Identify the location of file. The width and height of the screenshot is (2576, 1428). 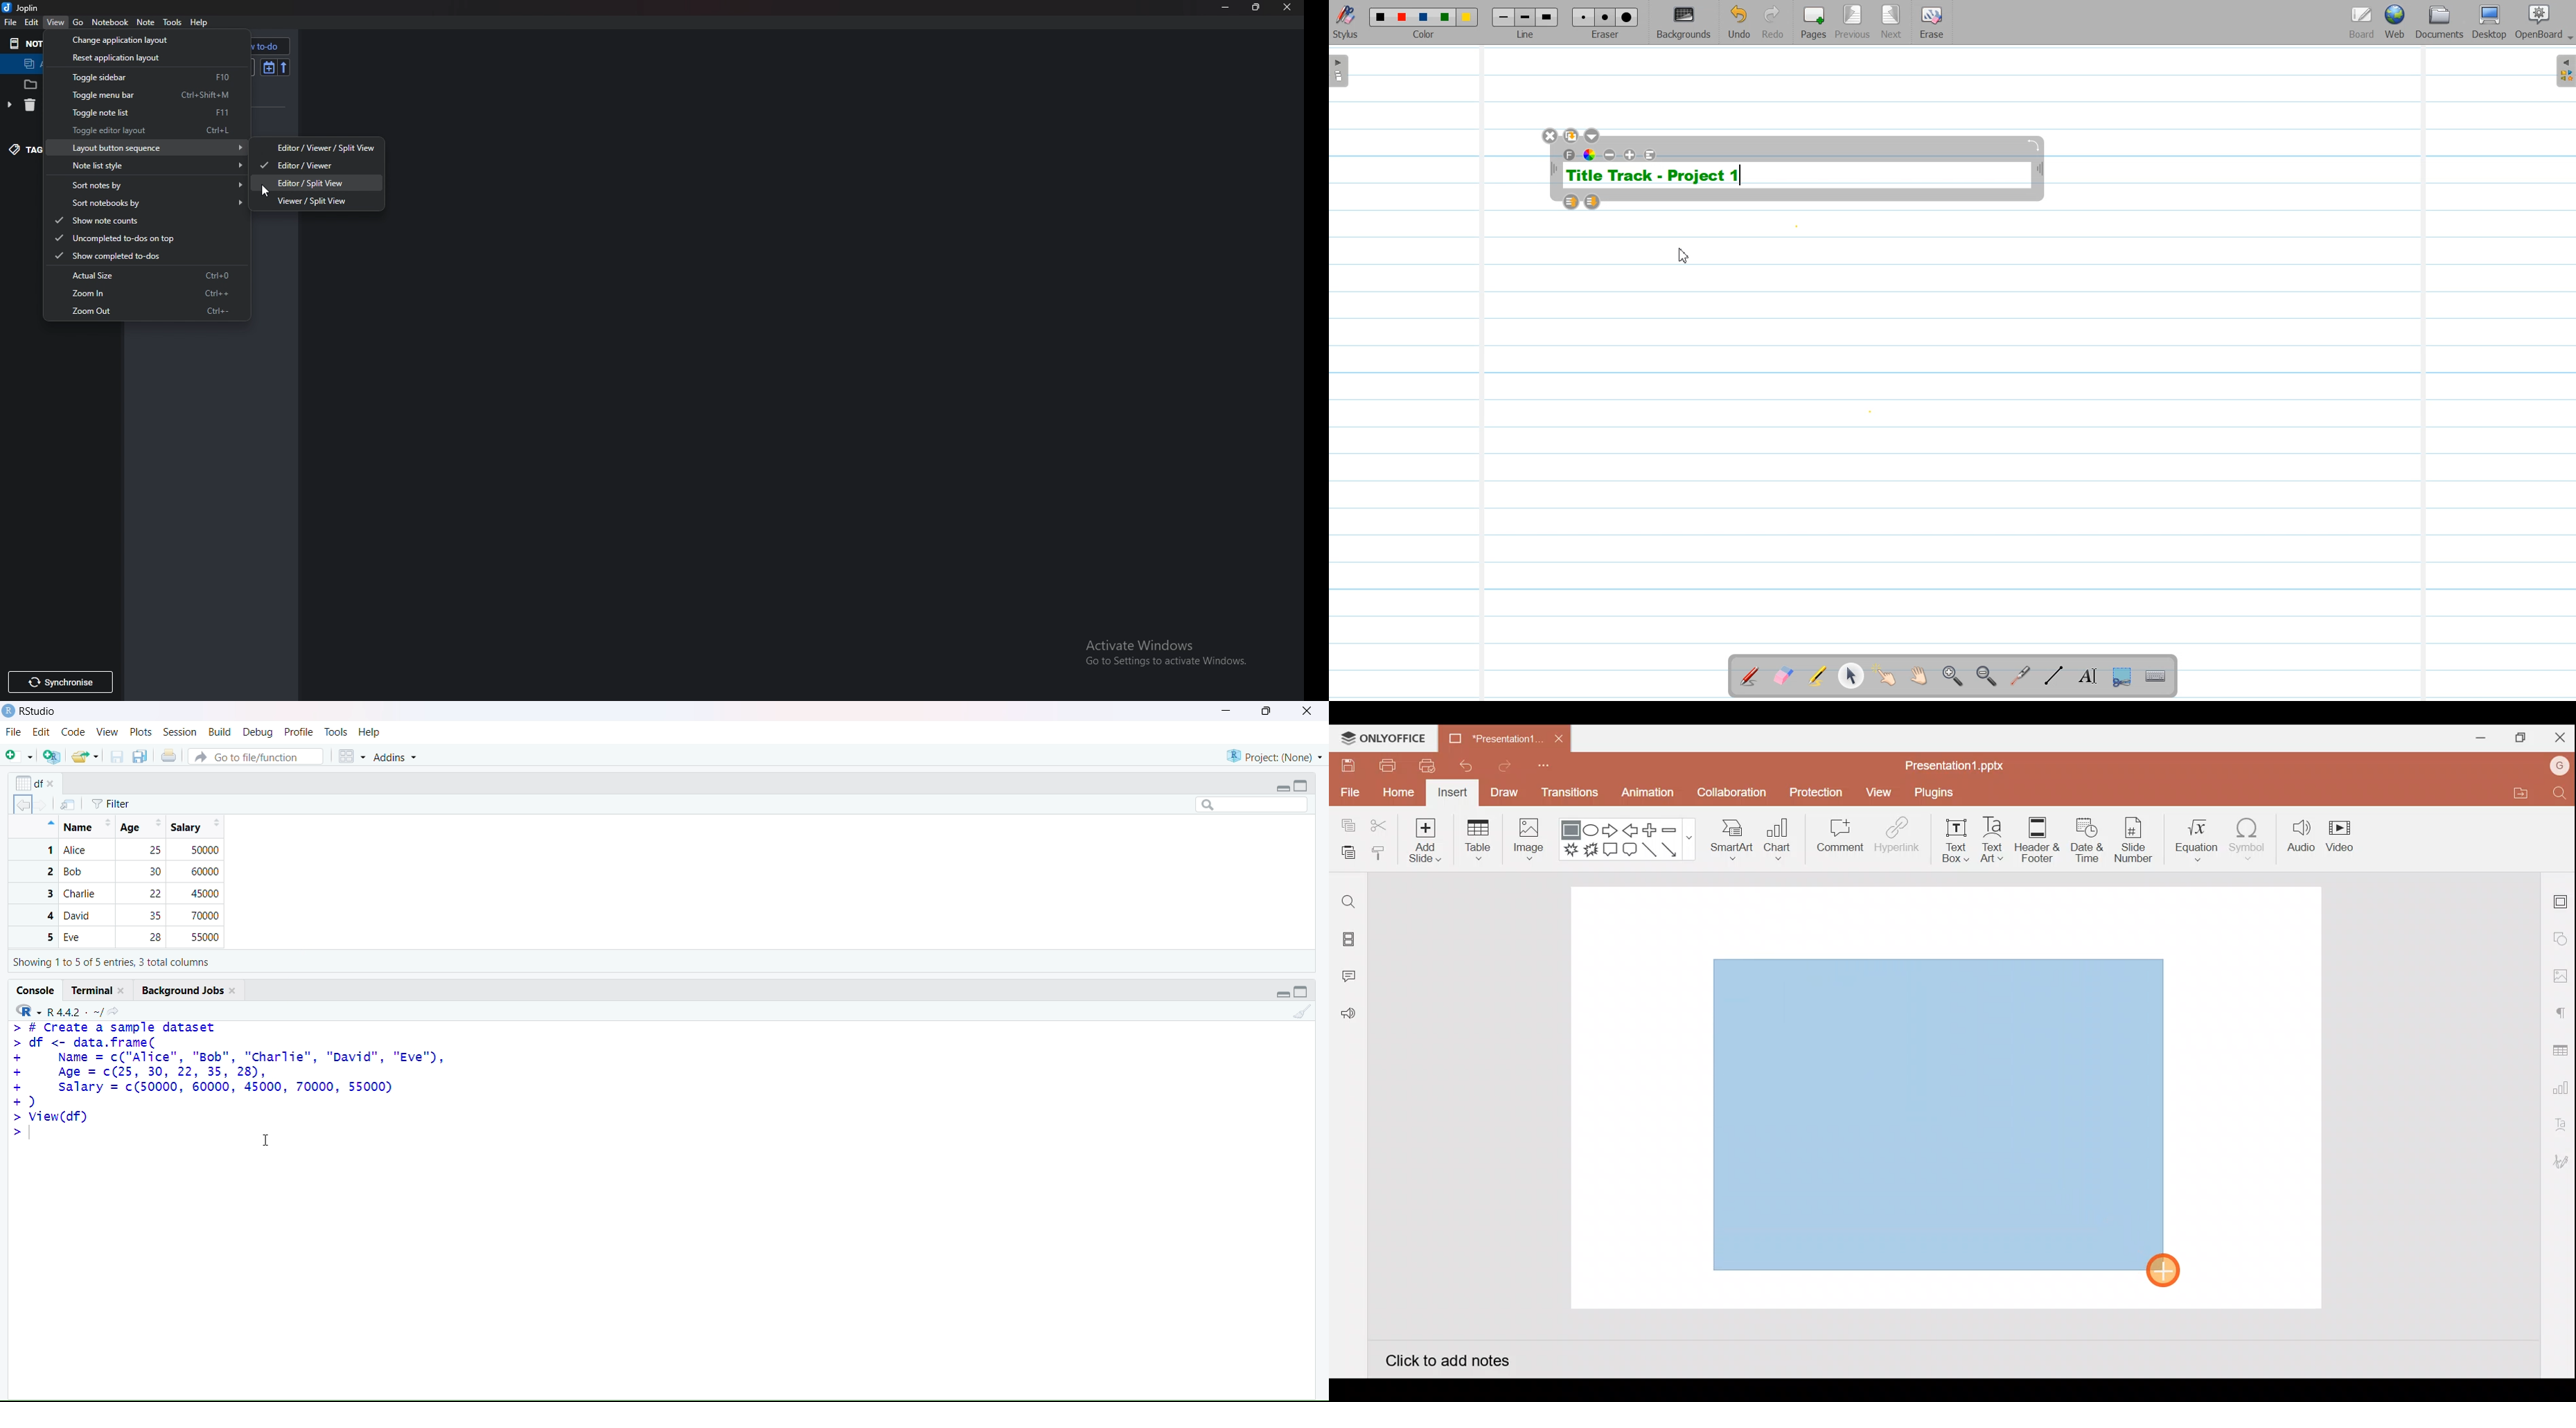
(14, 733).